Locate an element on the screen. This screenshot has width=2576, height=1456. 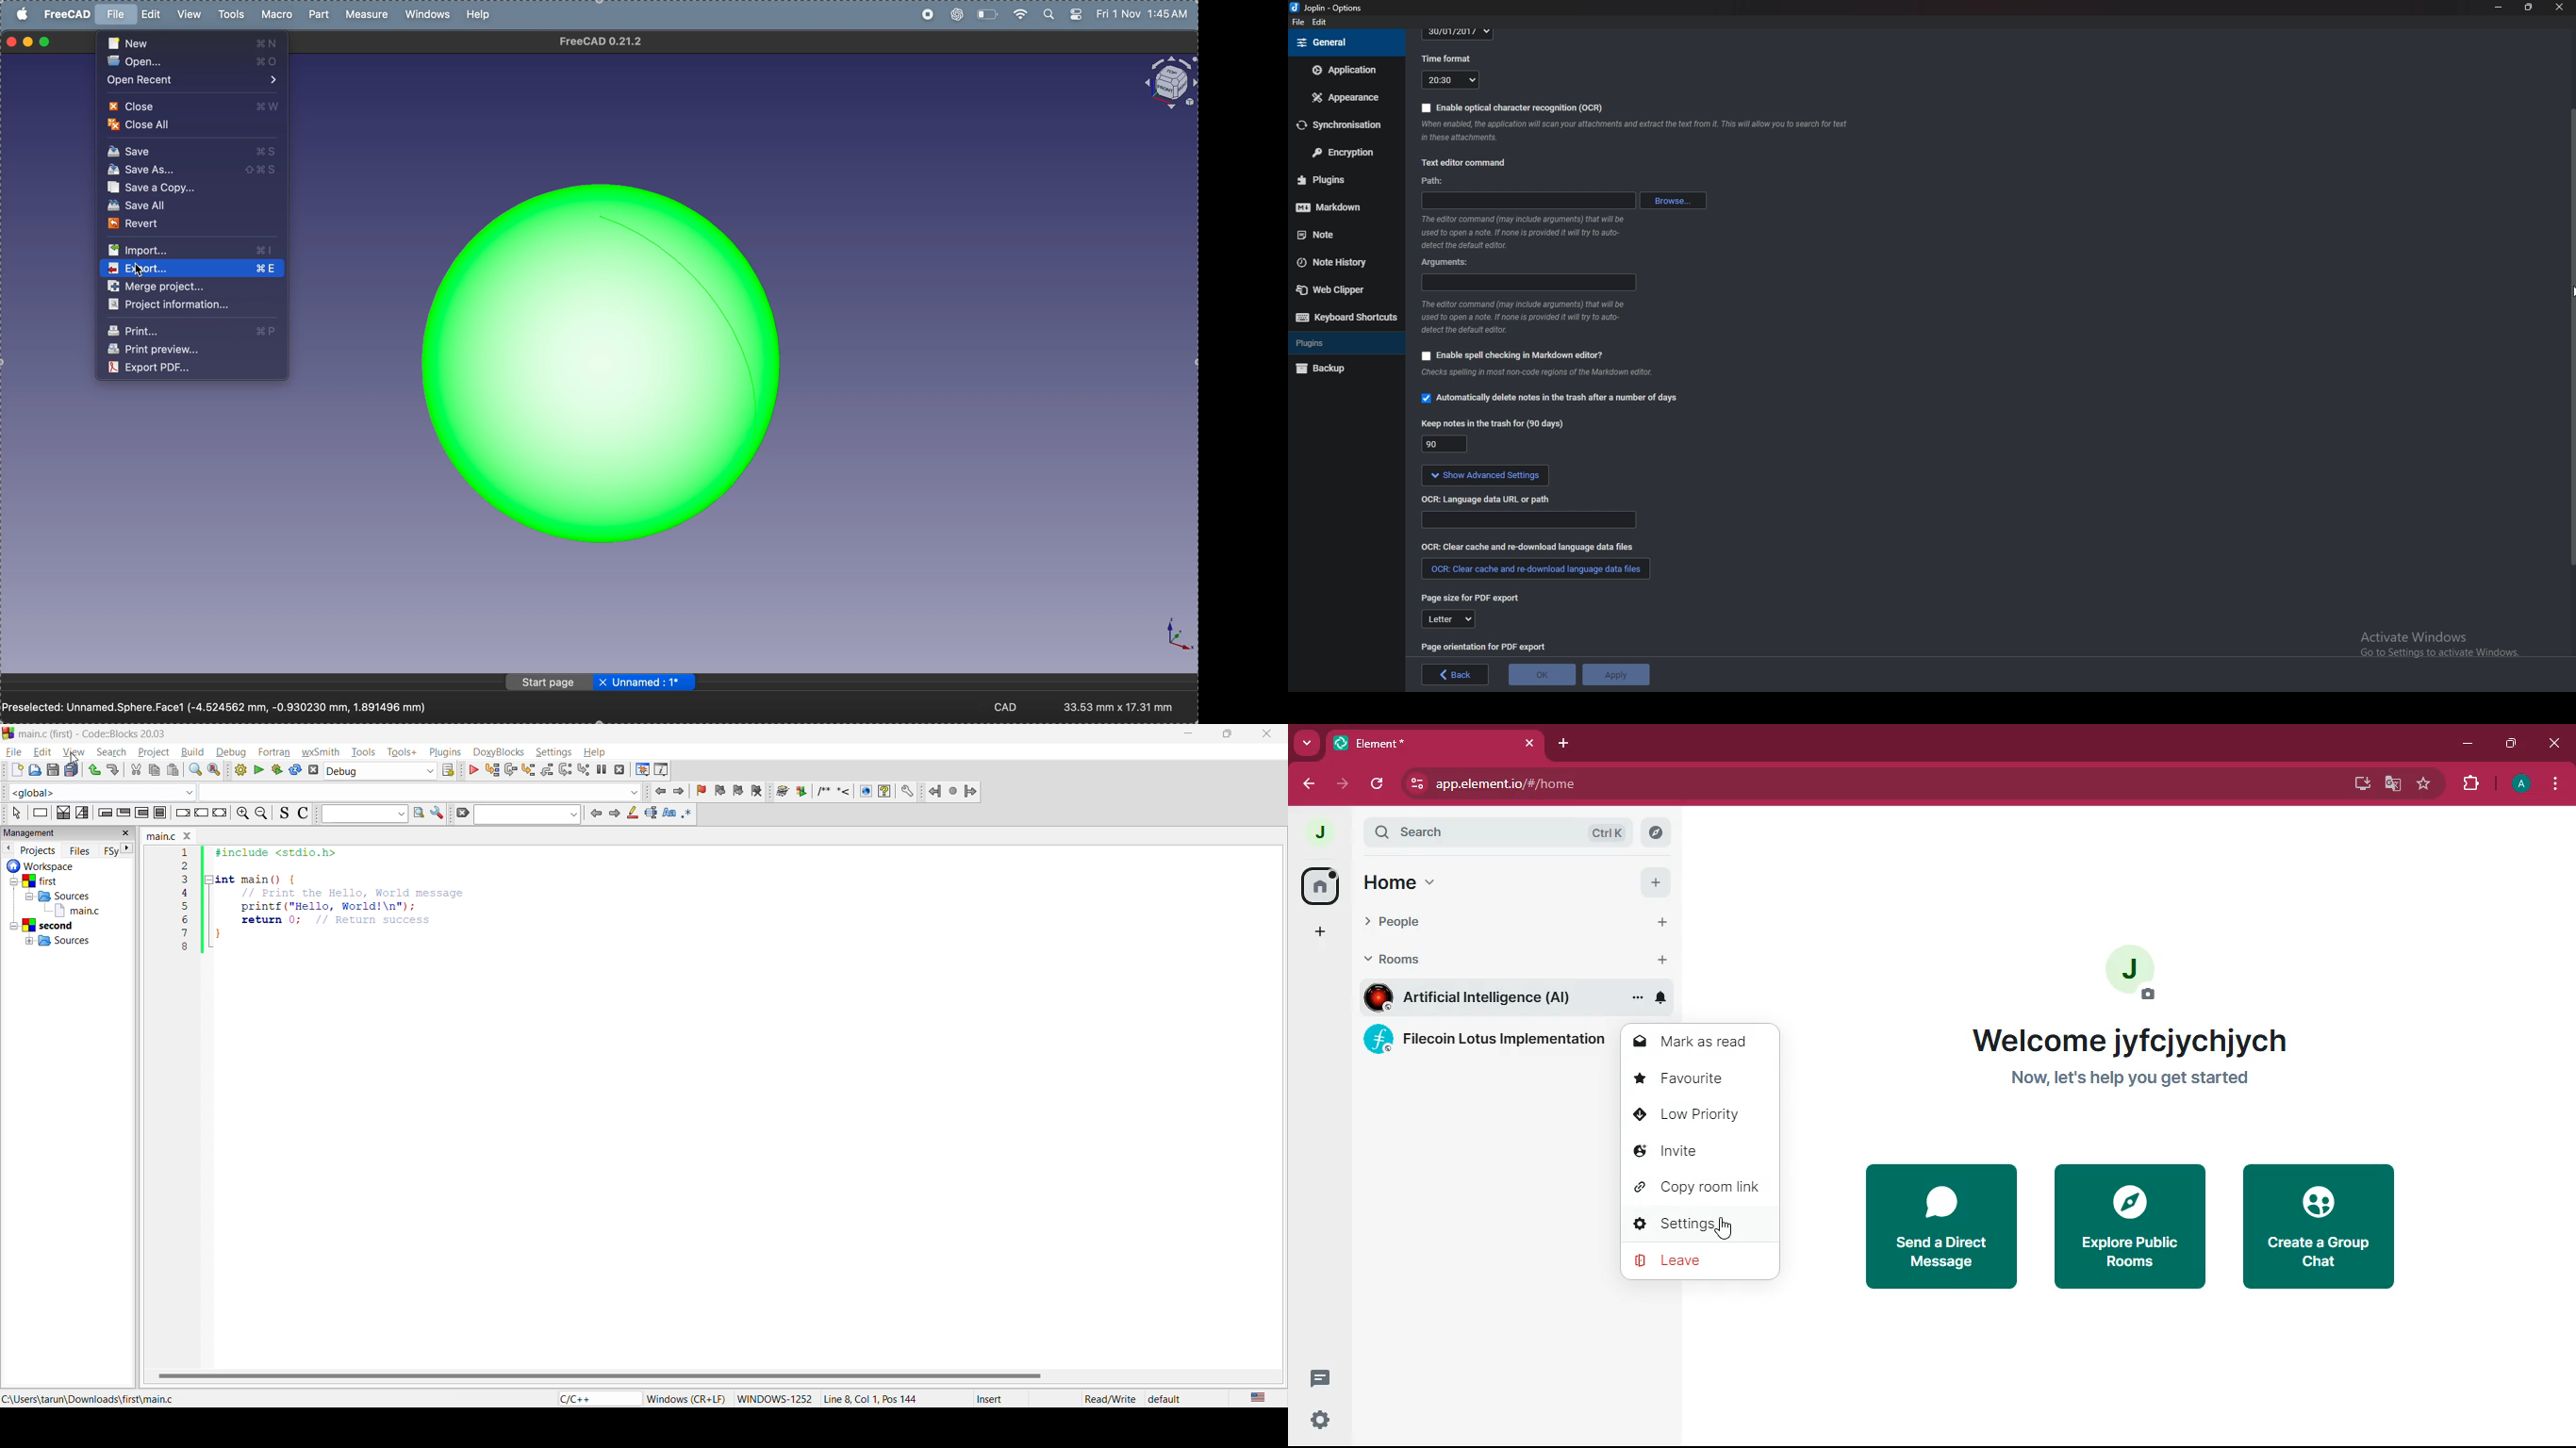
show Advanced settings is located at coordinates (1485, 476).